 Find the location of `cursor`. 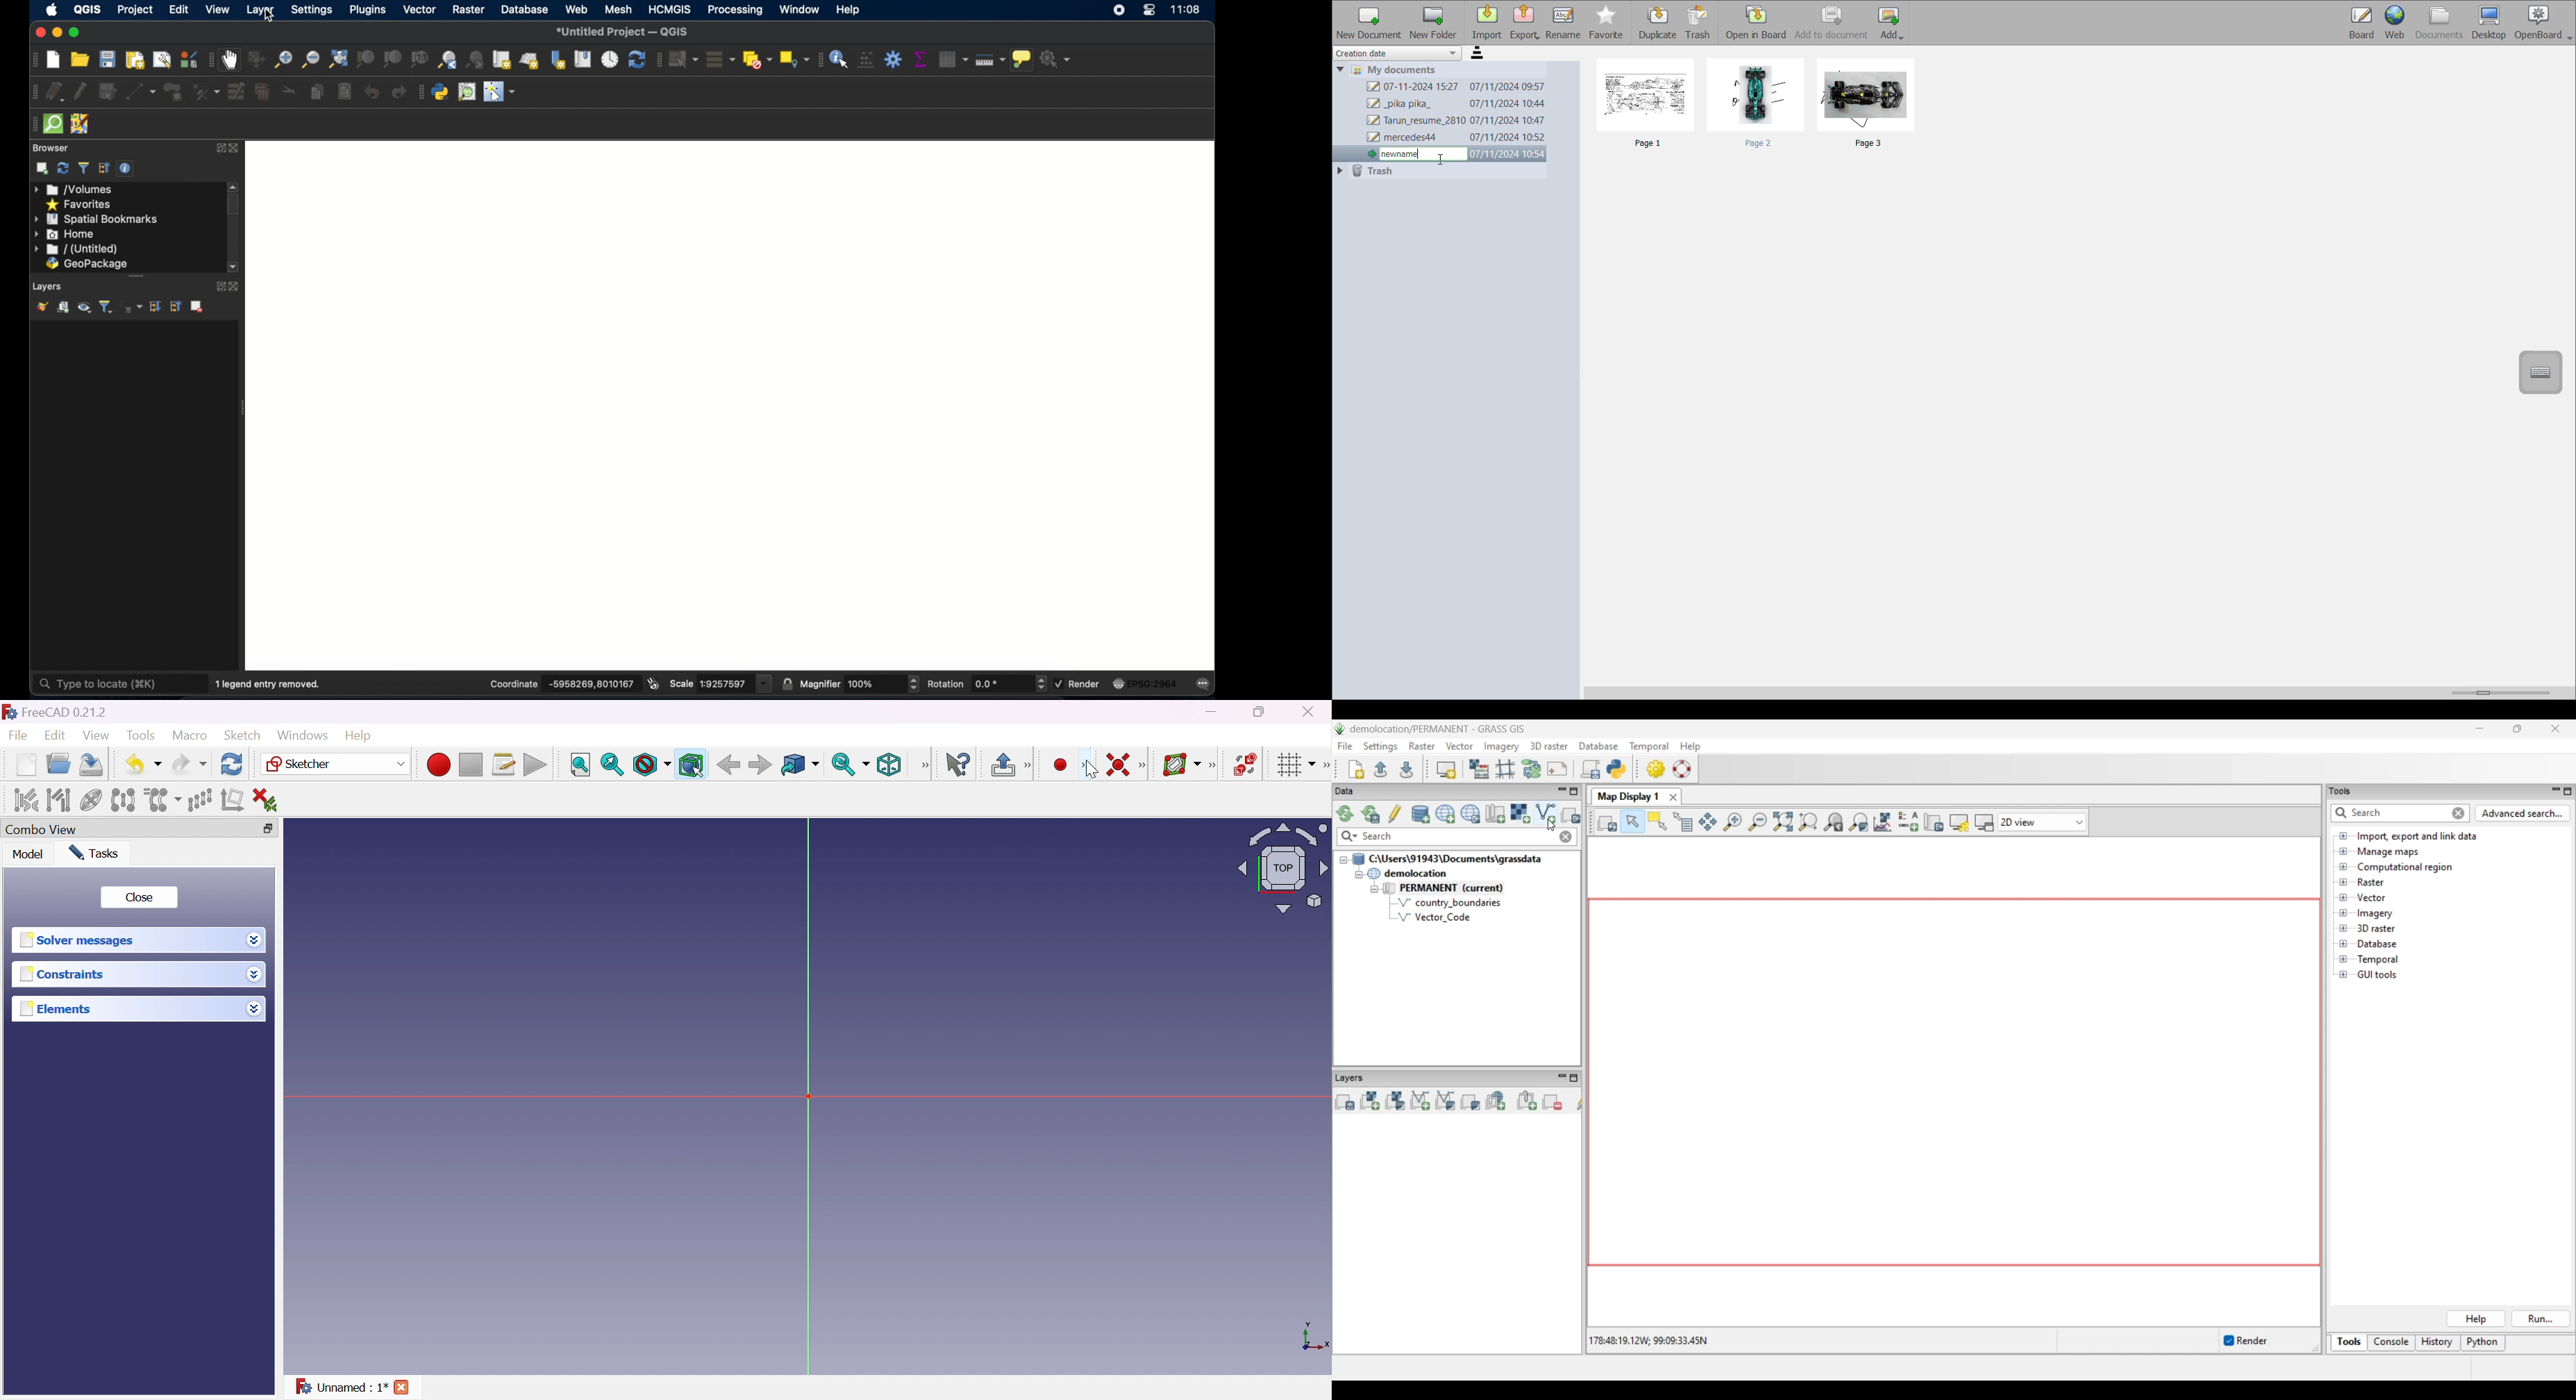

cursor is located at coordinates (271, 16).